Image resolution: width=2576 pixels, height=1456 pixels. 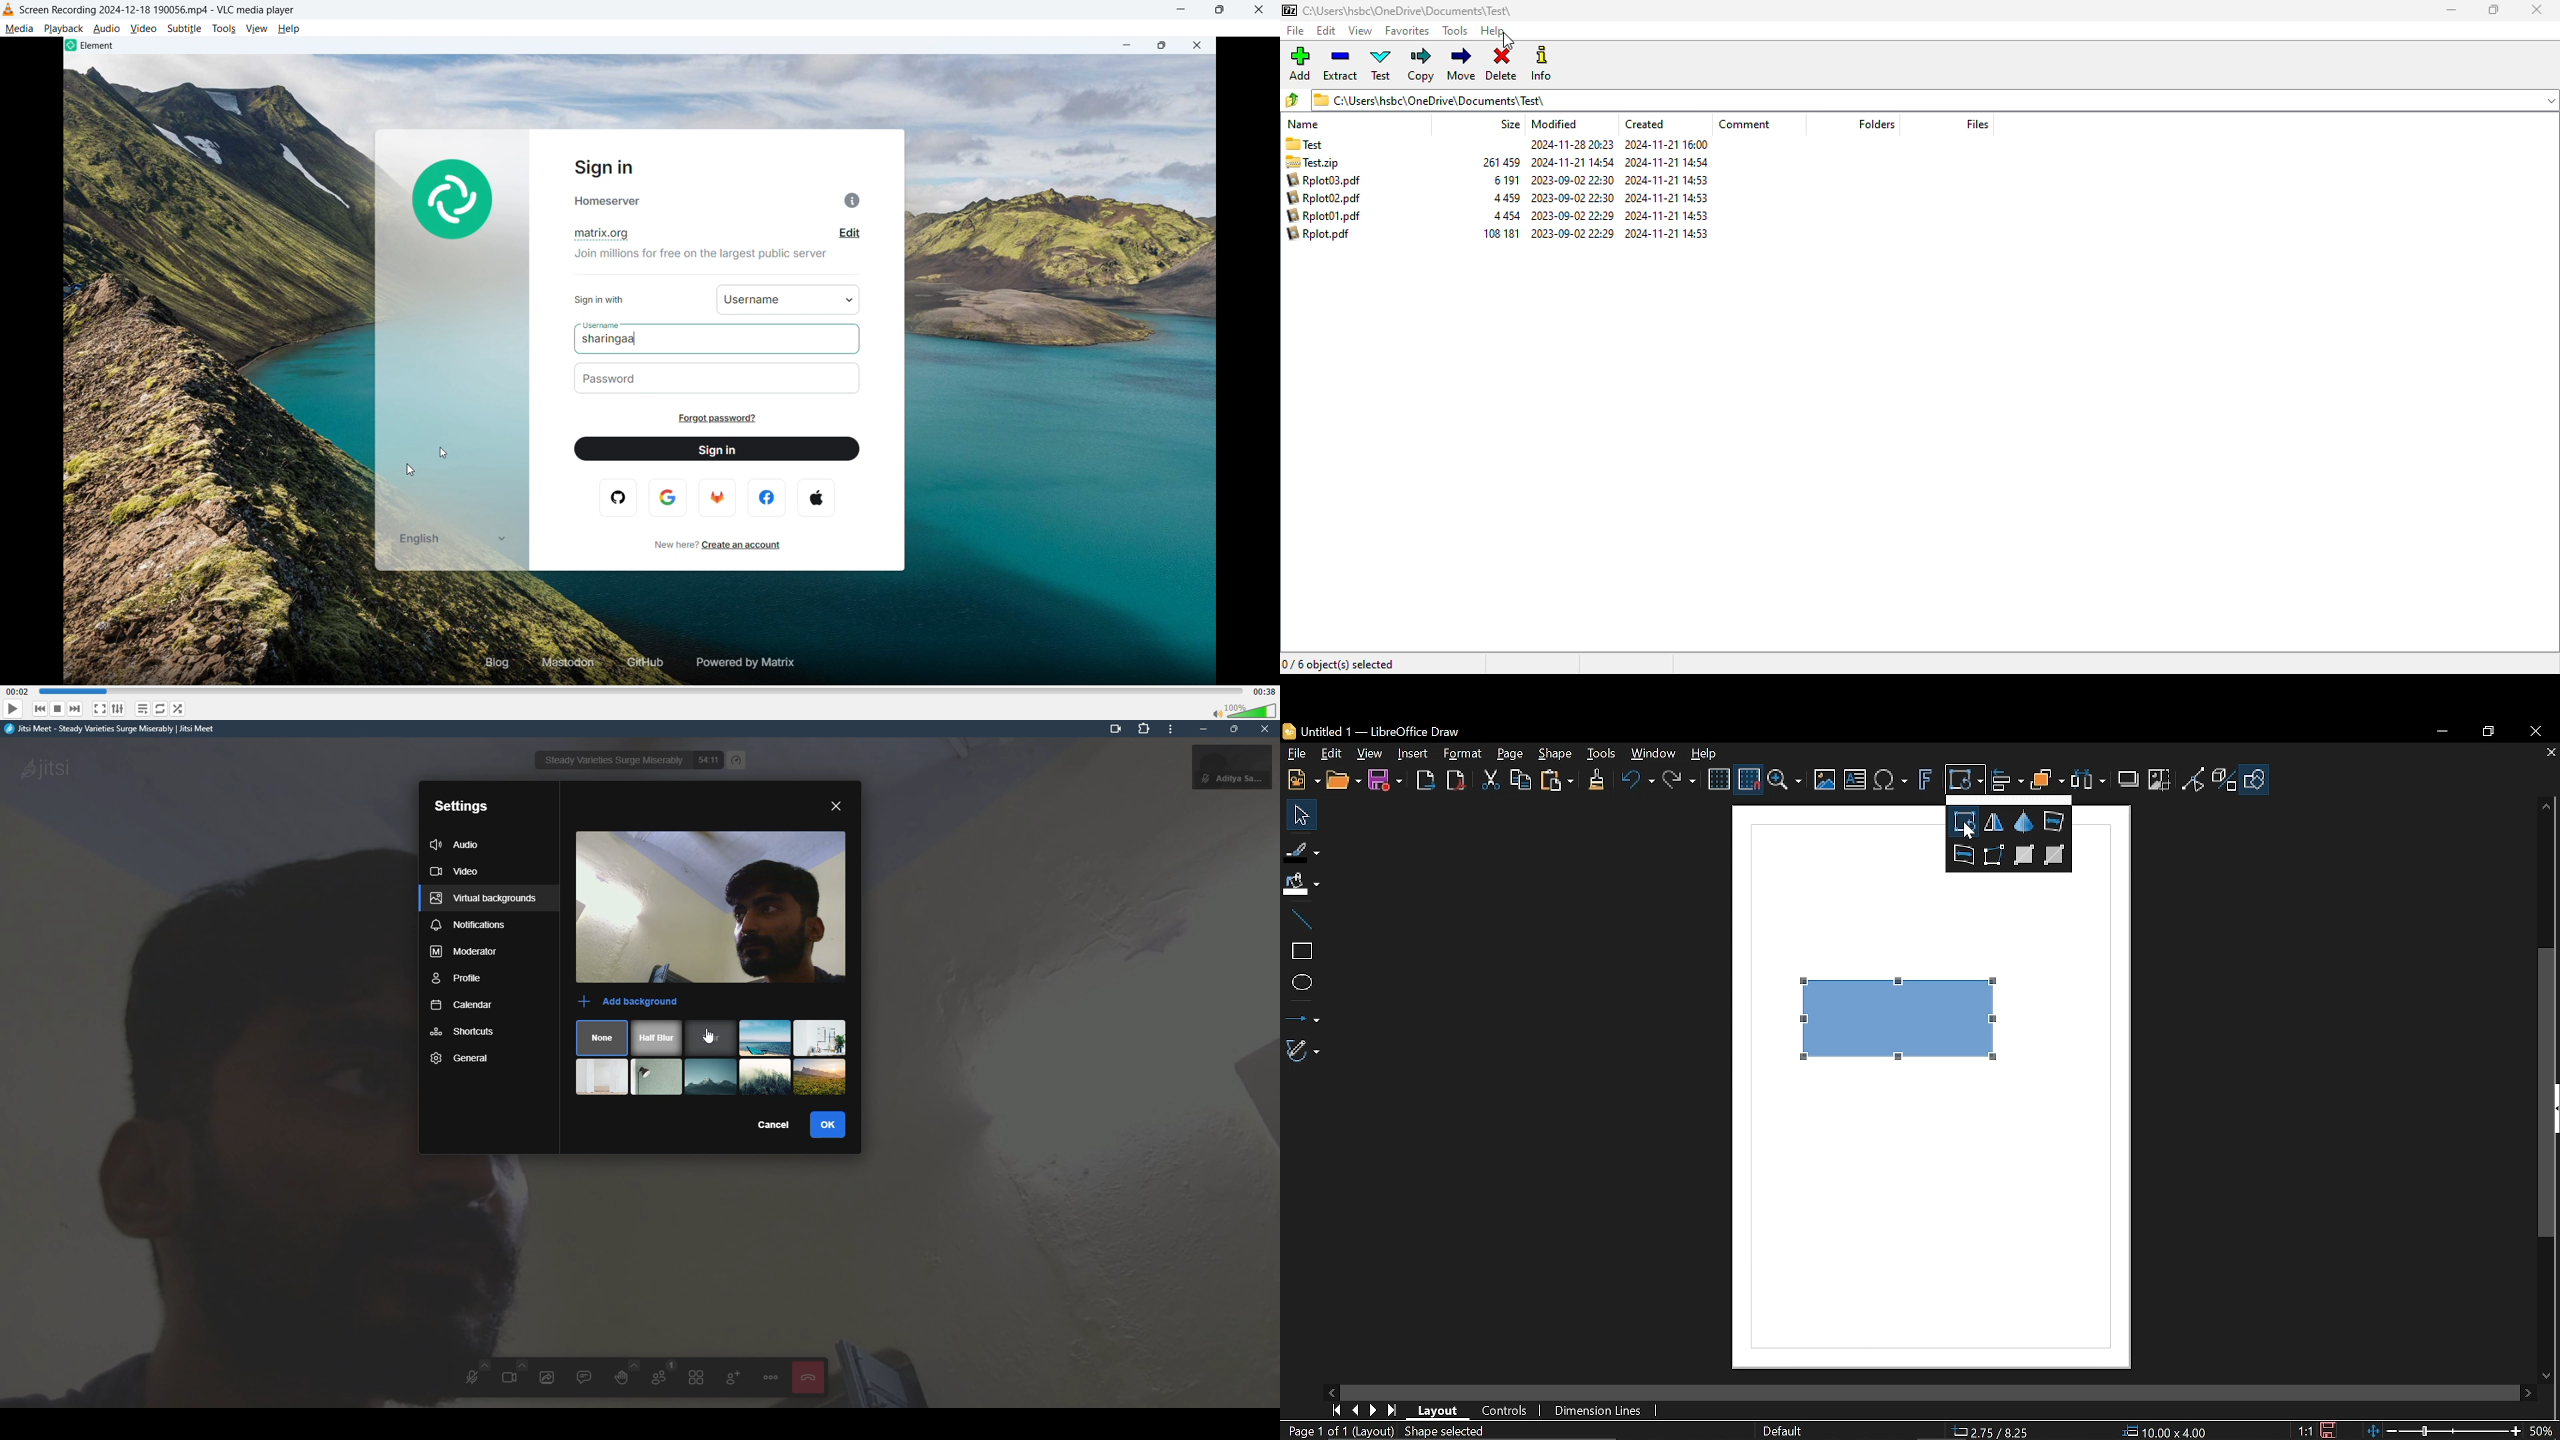 I want to click on jitsi, so click(x=44, y=767).